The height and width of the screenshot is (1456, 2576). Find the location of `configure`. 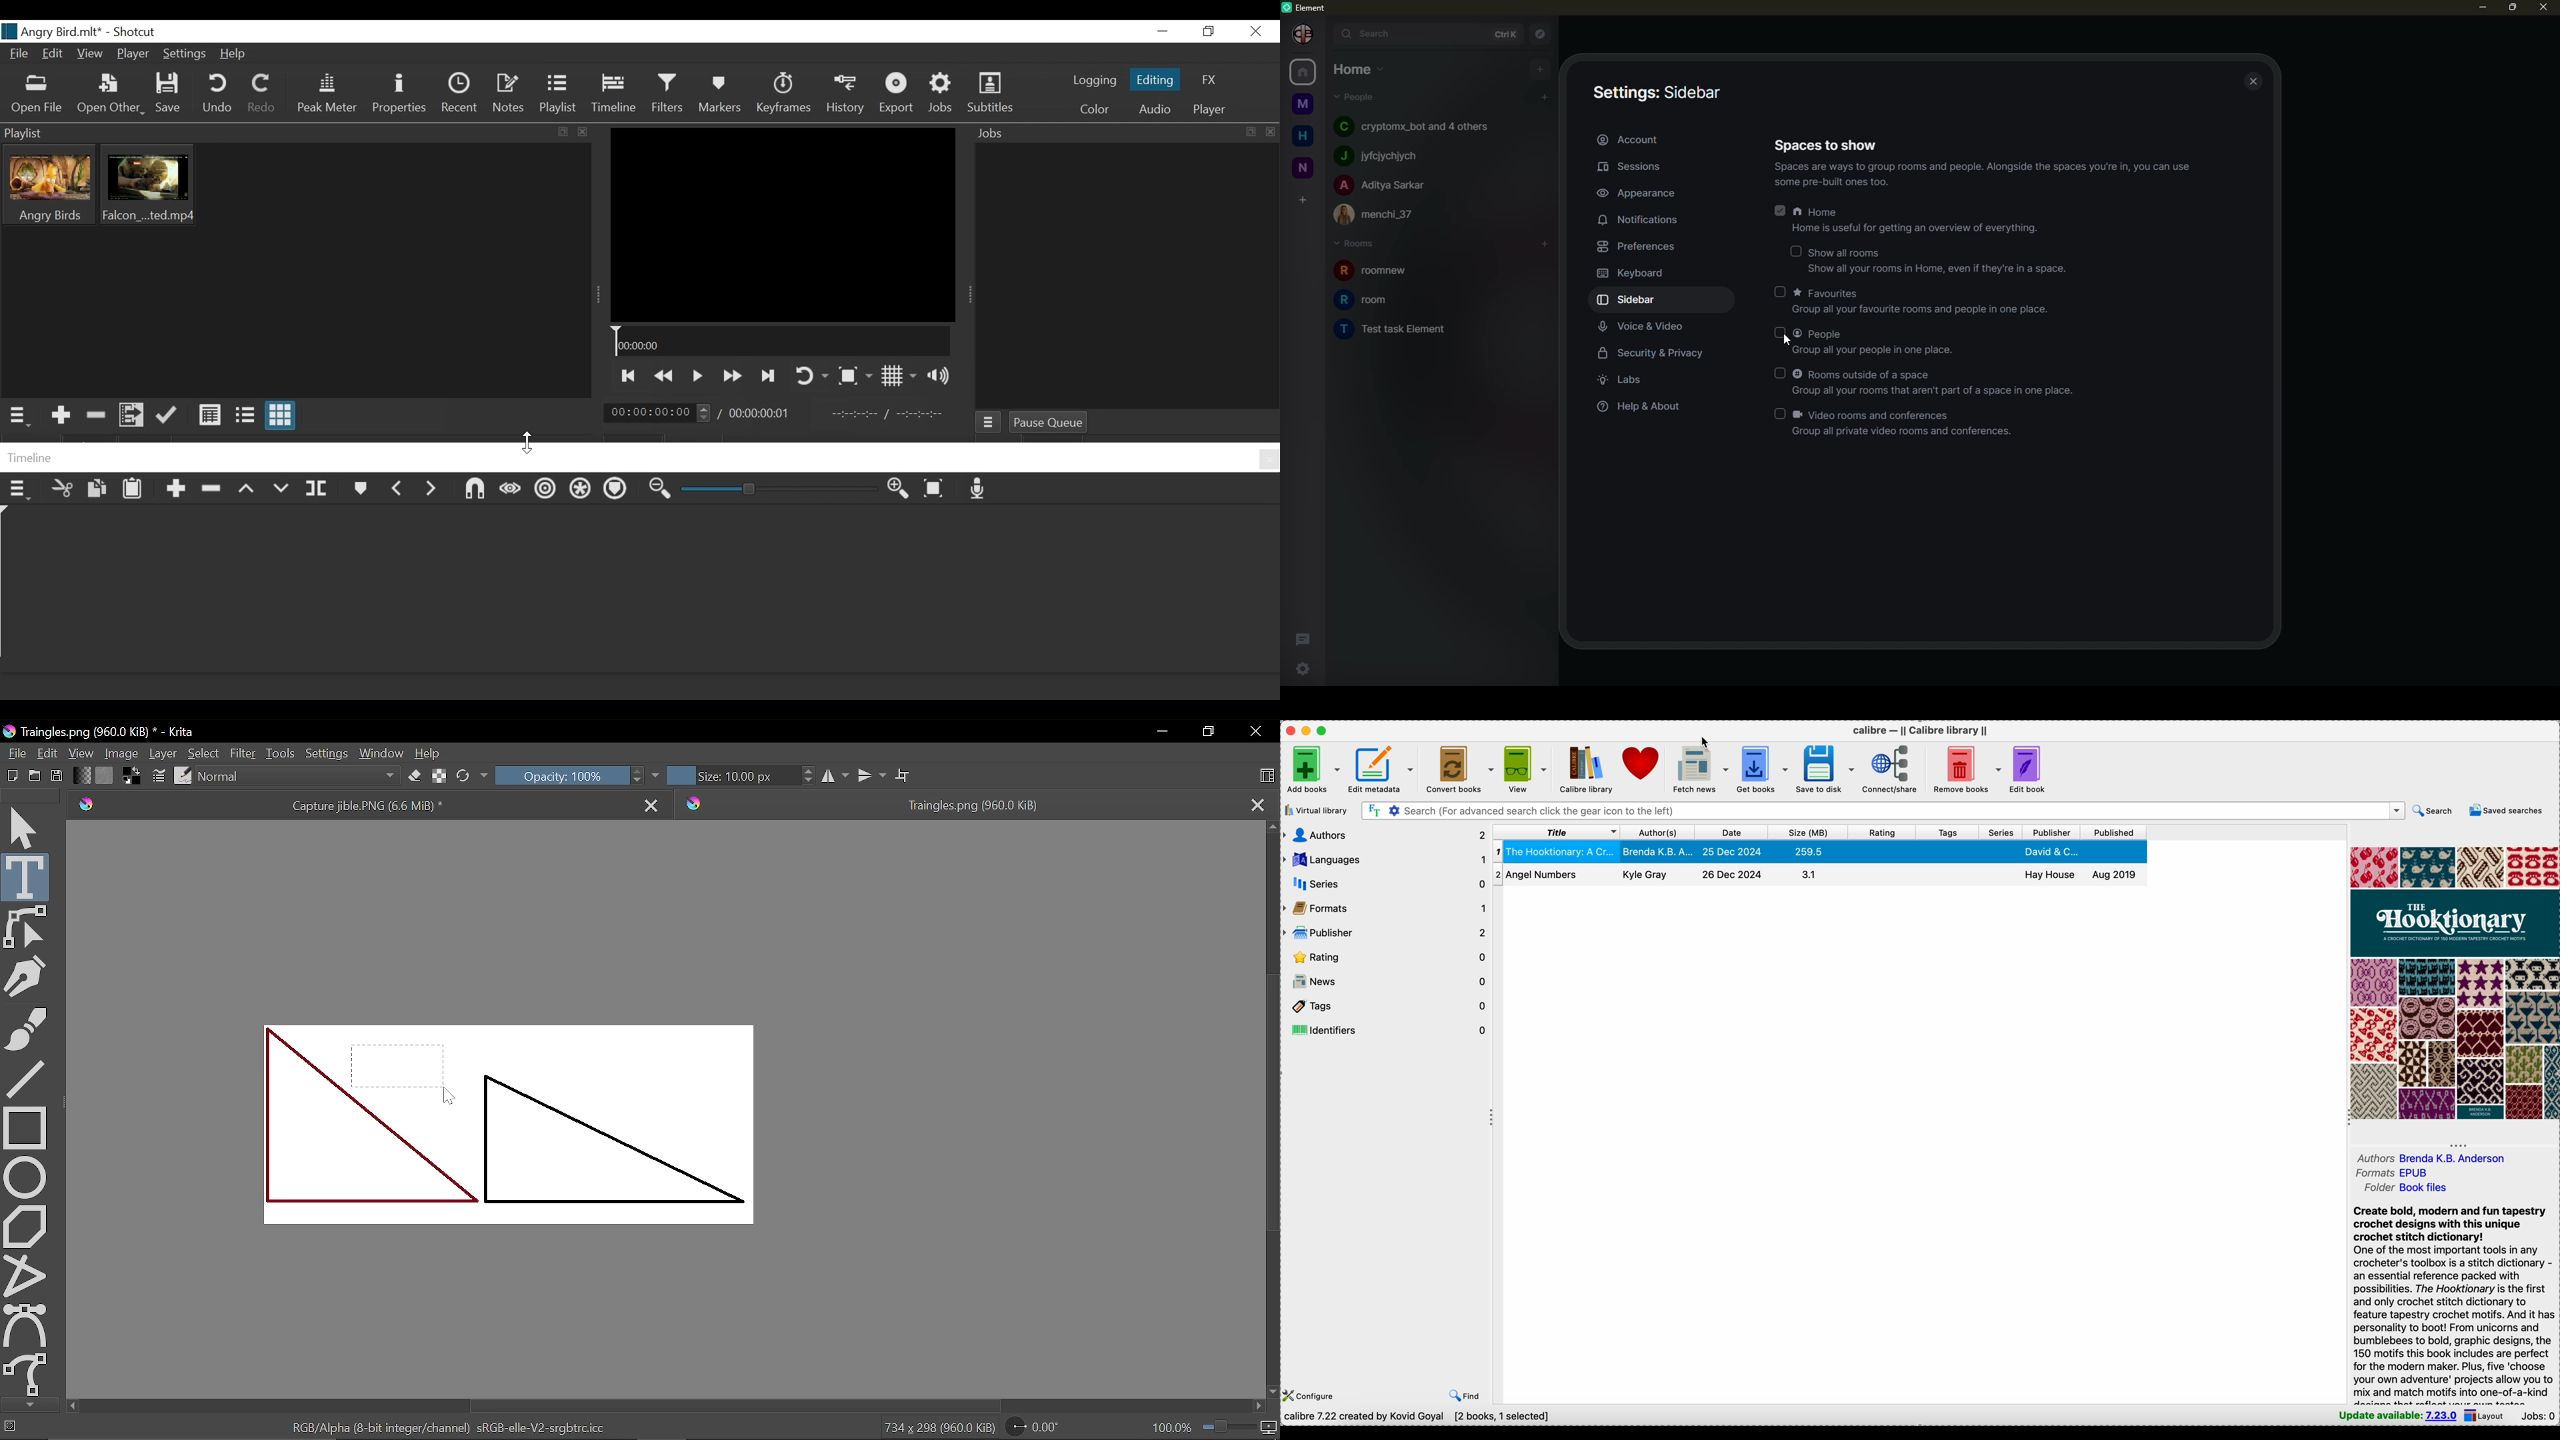

configure is located at coordinates (1312, 1397).